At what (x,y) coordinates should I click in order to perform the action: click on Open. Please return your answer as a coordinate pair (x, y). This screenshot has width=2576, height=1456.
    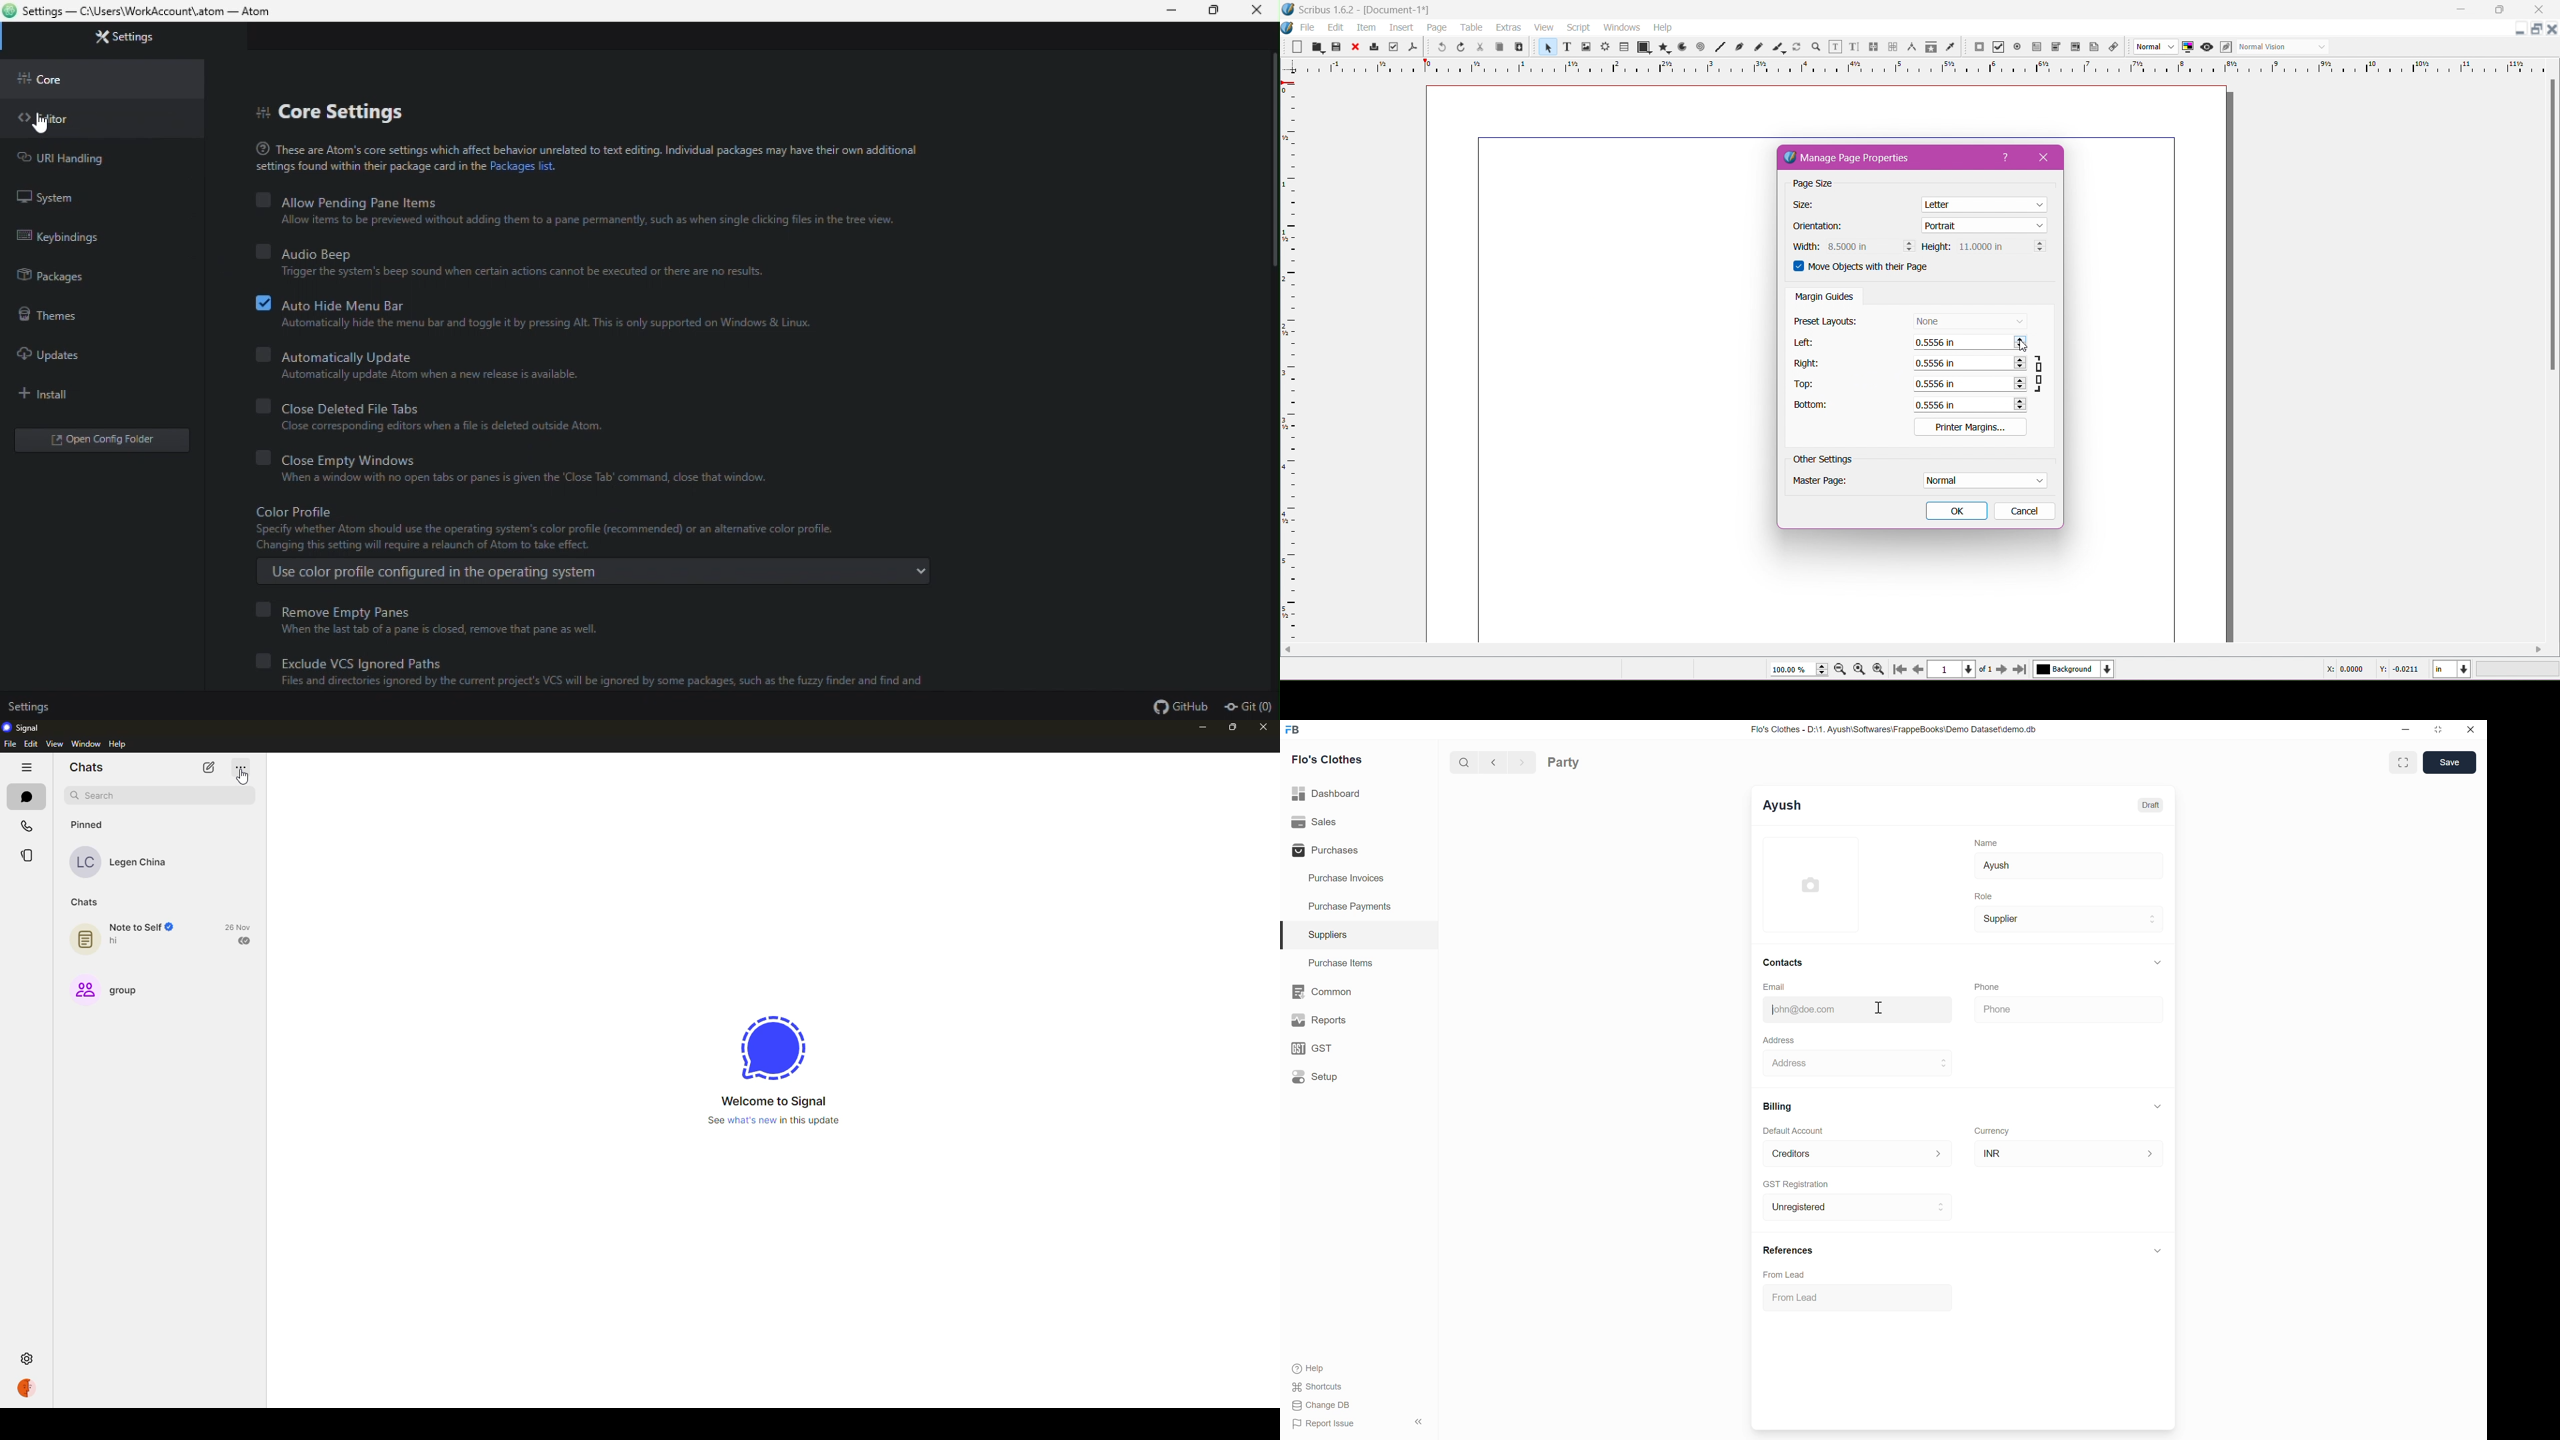
    Looking at the image, I should click on (1315, 47).